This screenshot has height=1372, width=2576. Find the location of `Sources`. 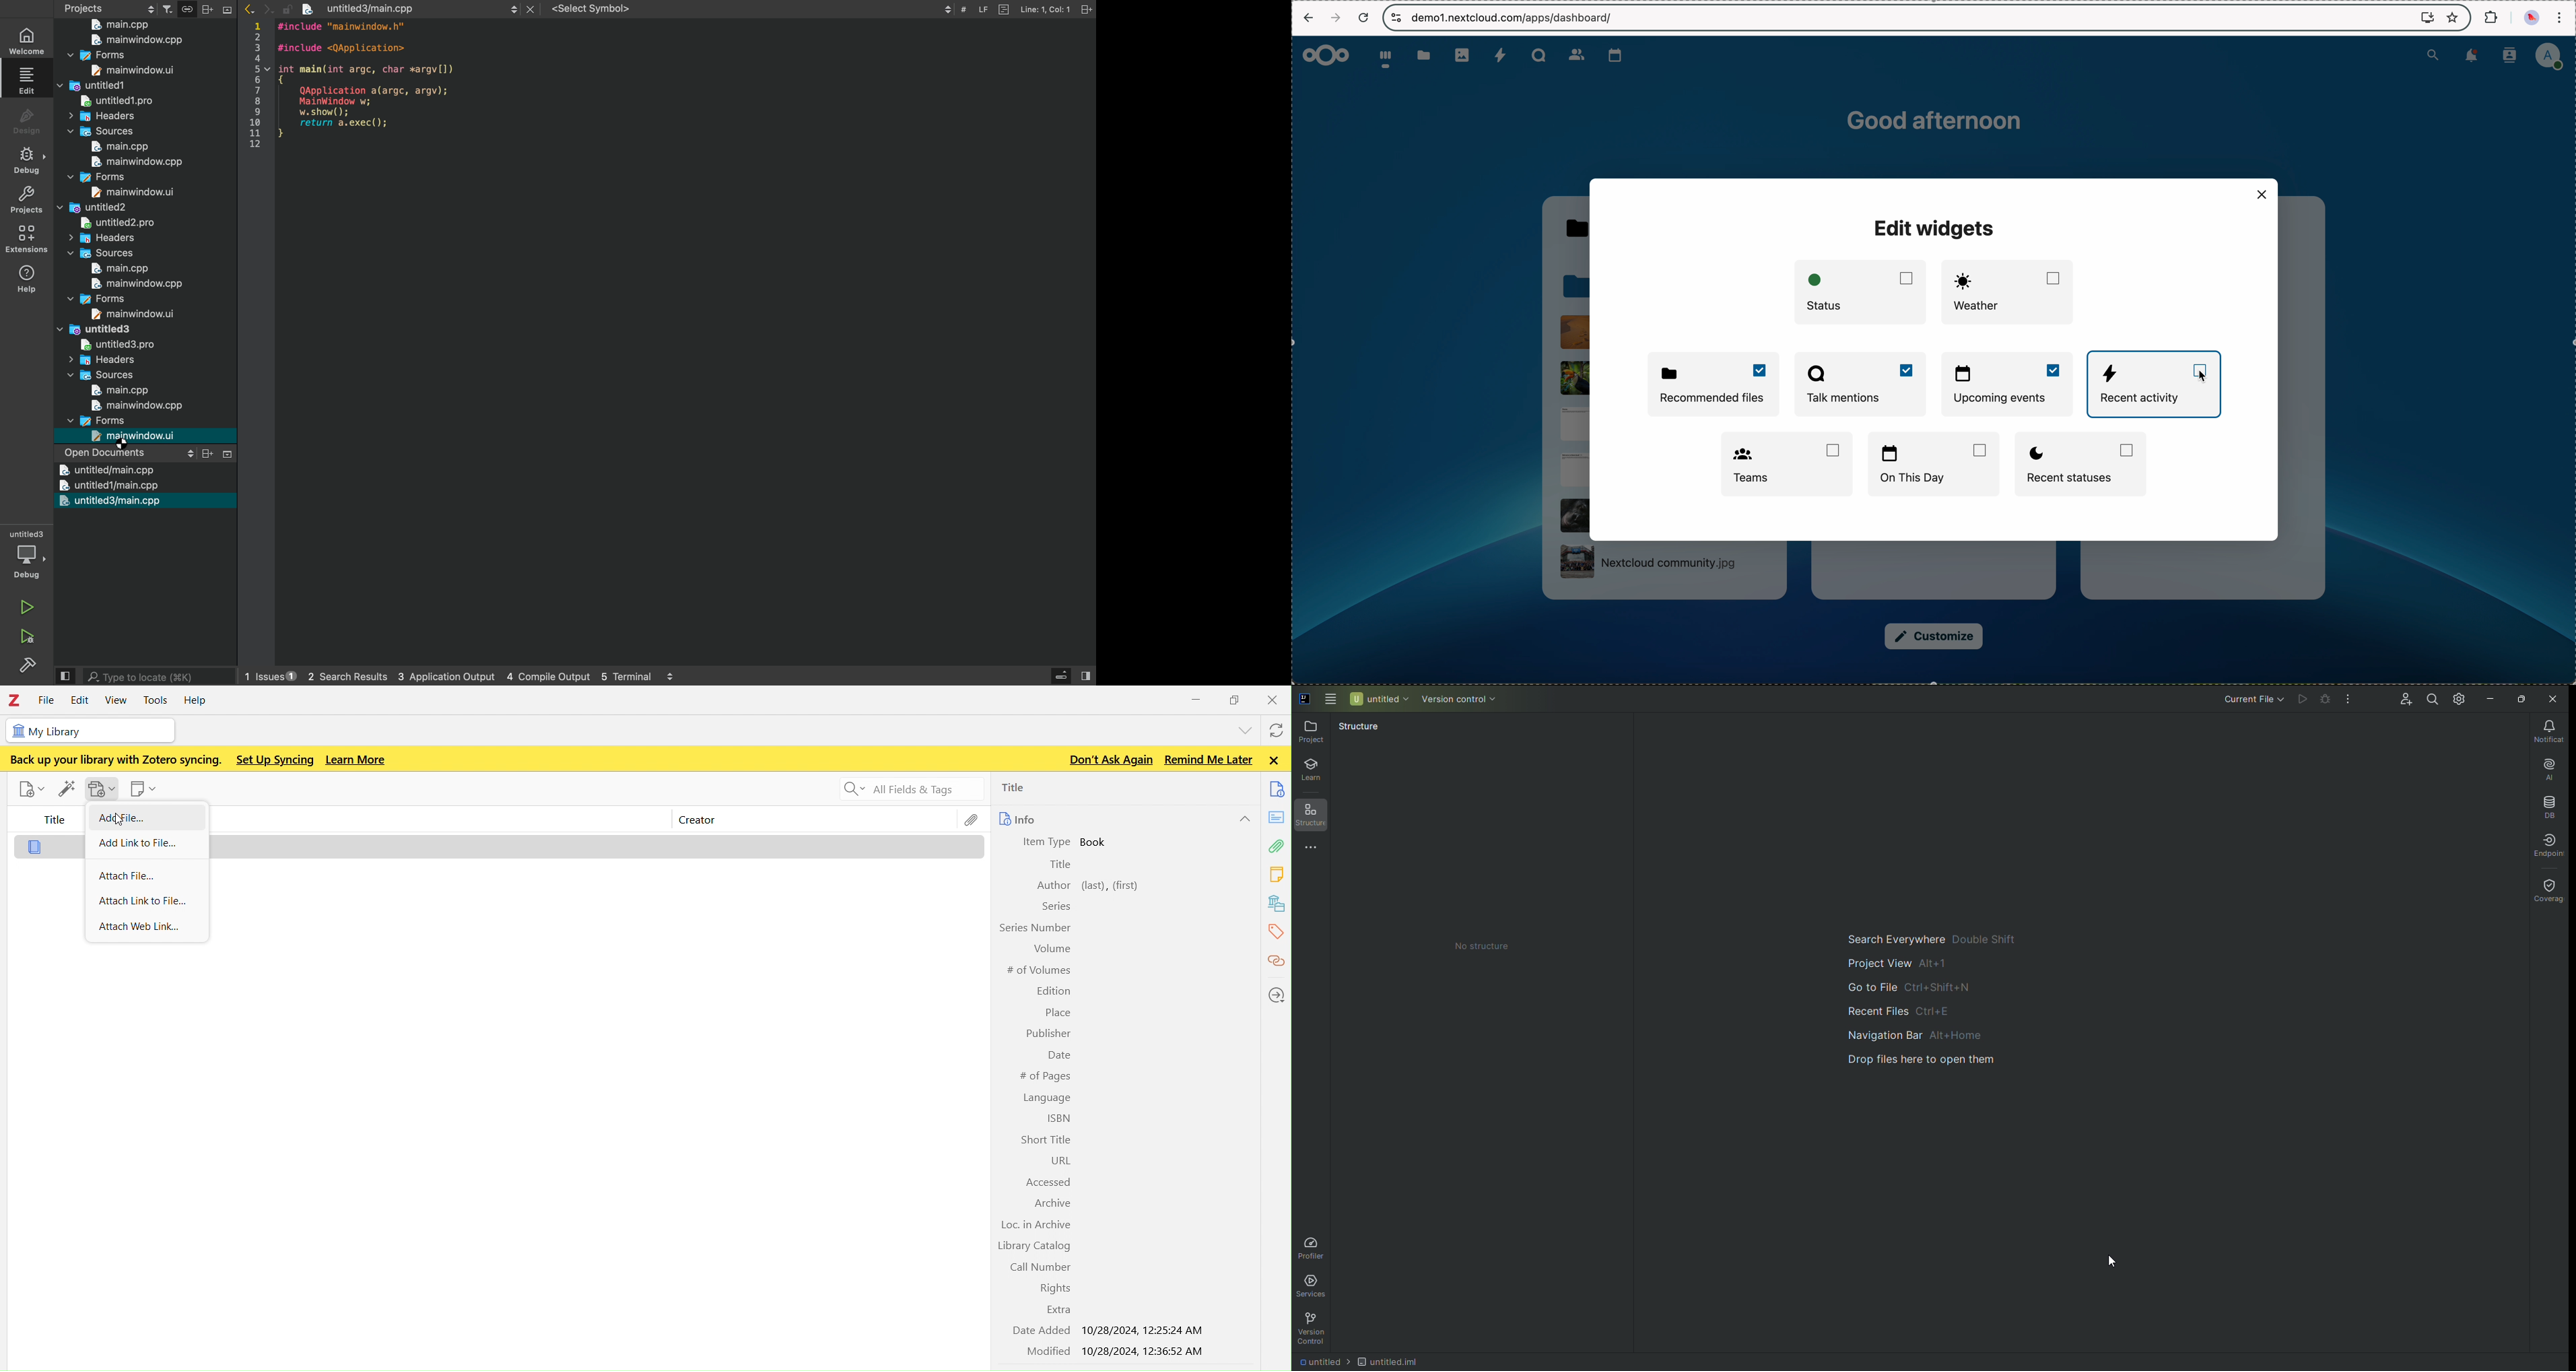

Sources is located at coordinates (121, 270).